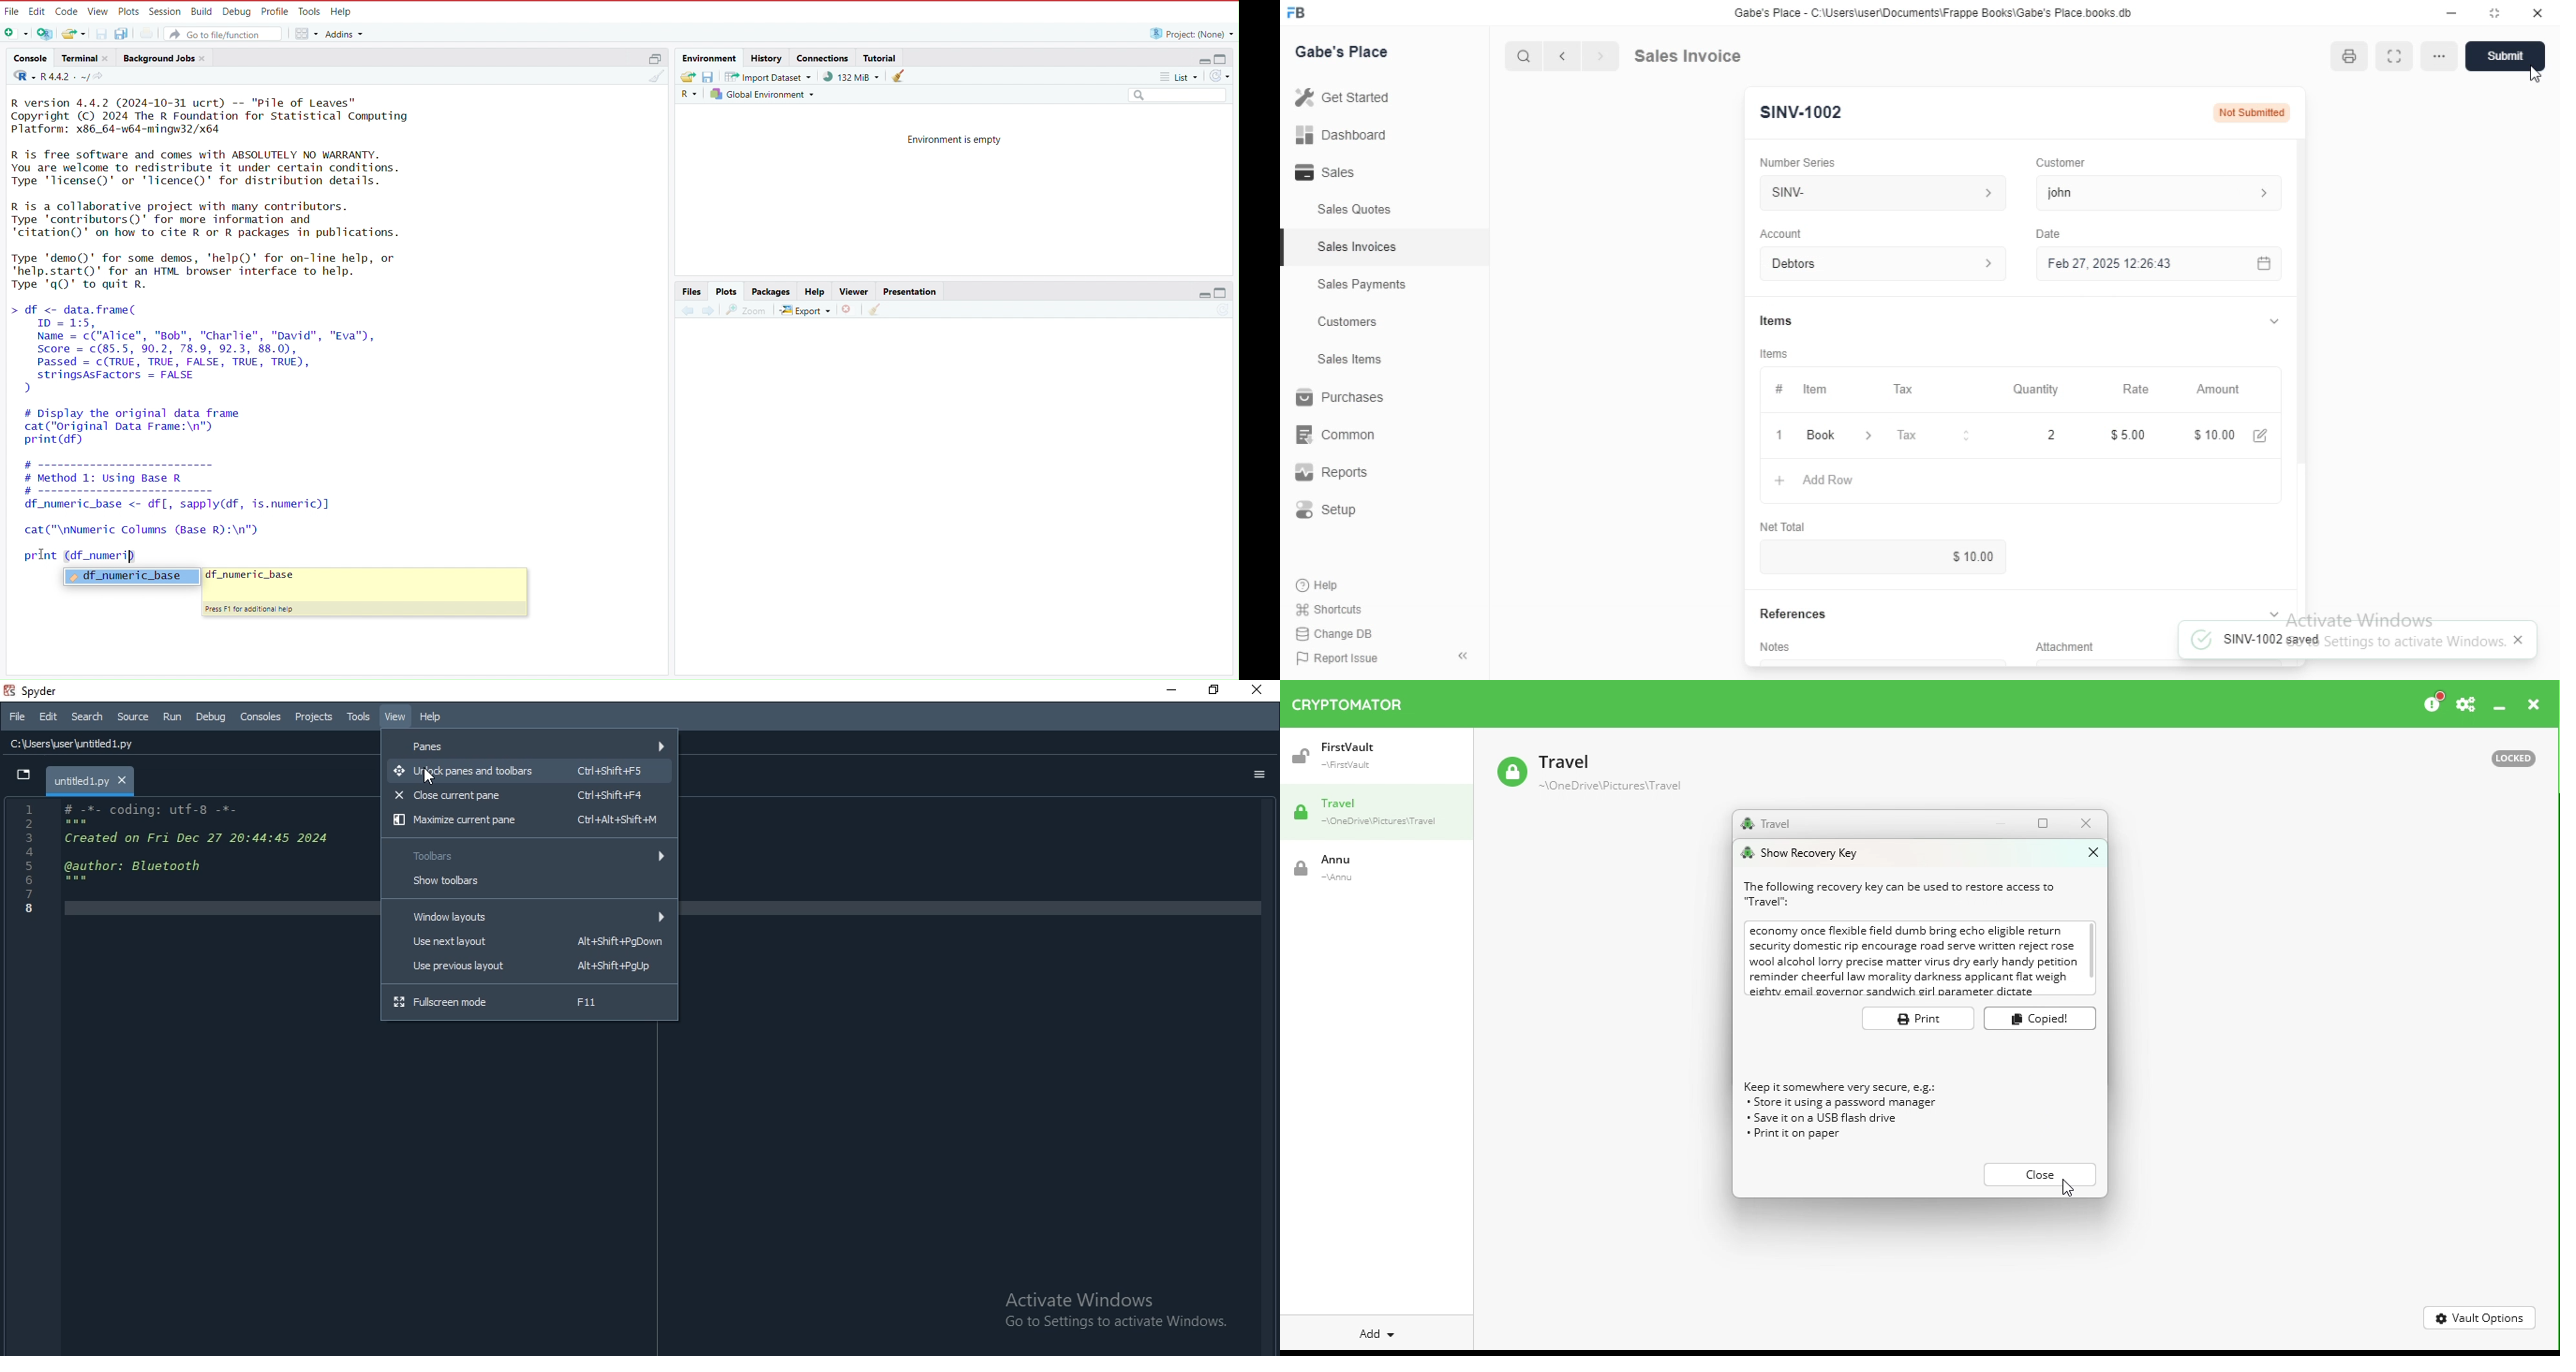 The width and height of the screenshot is (2576, 1372). What do you see at coordinates (2106, 266) in the screenshot?
I see `Feb27, 2025 1226:43 ` at bounding box center [2106, 266].